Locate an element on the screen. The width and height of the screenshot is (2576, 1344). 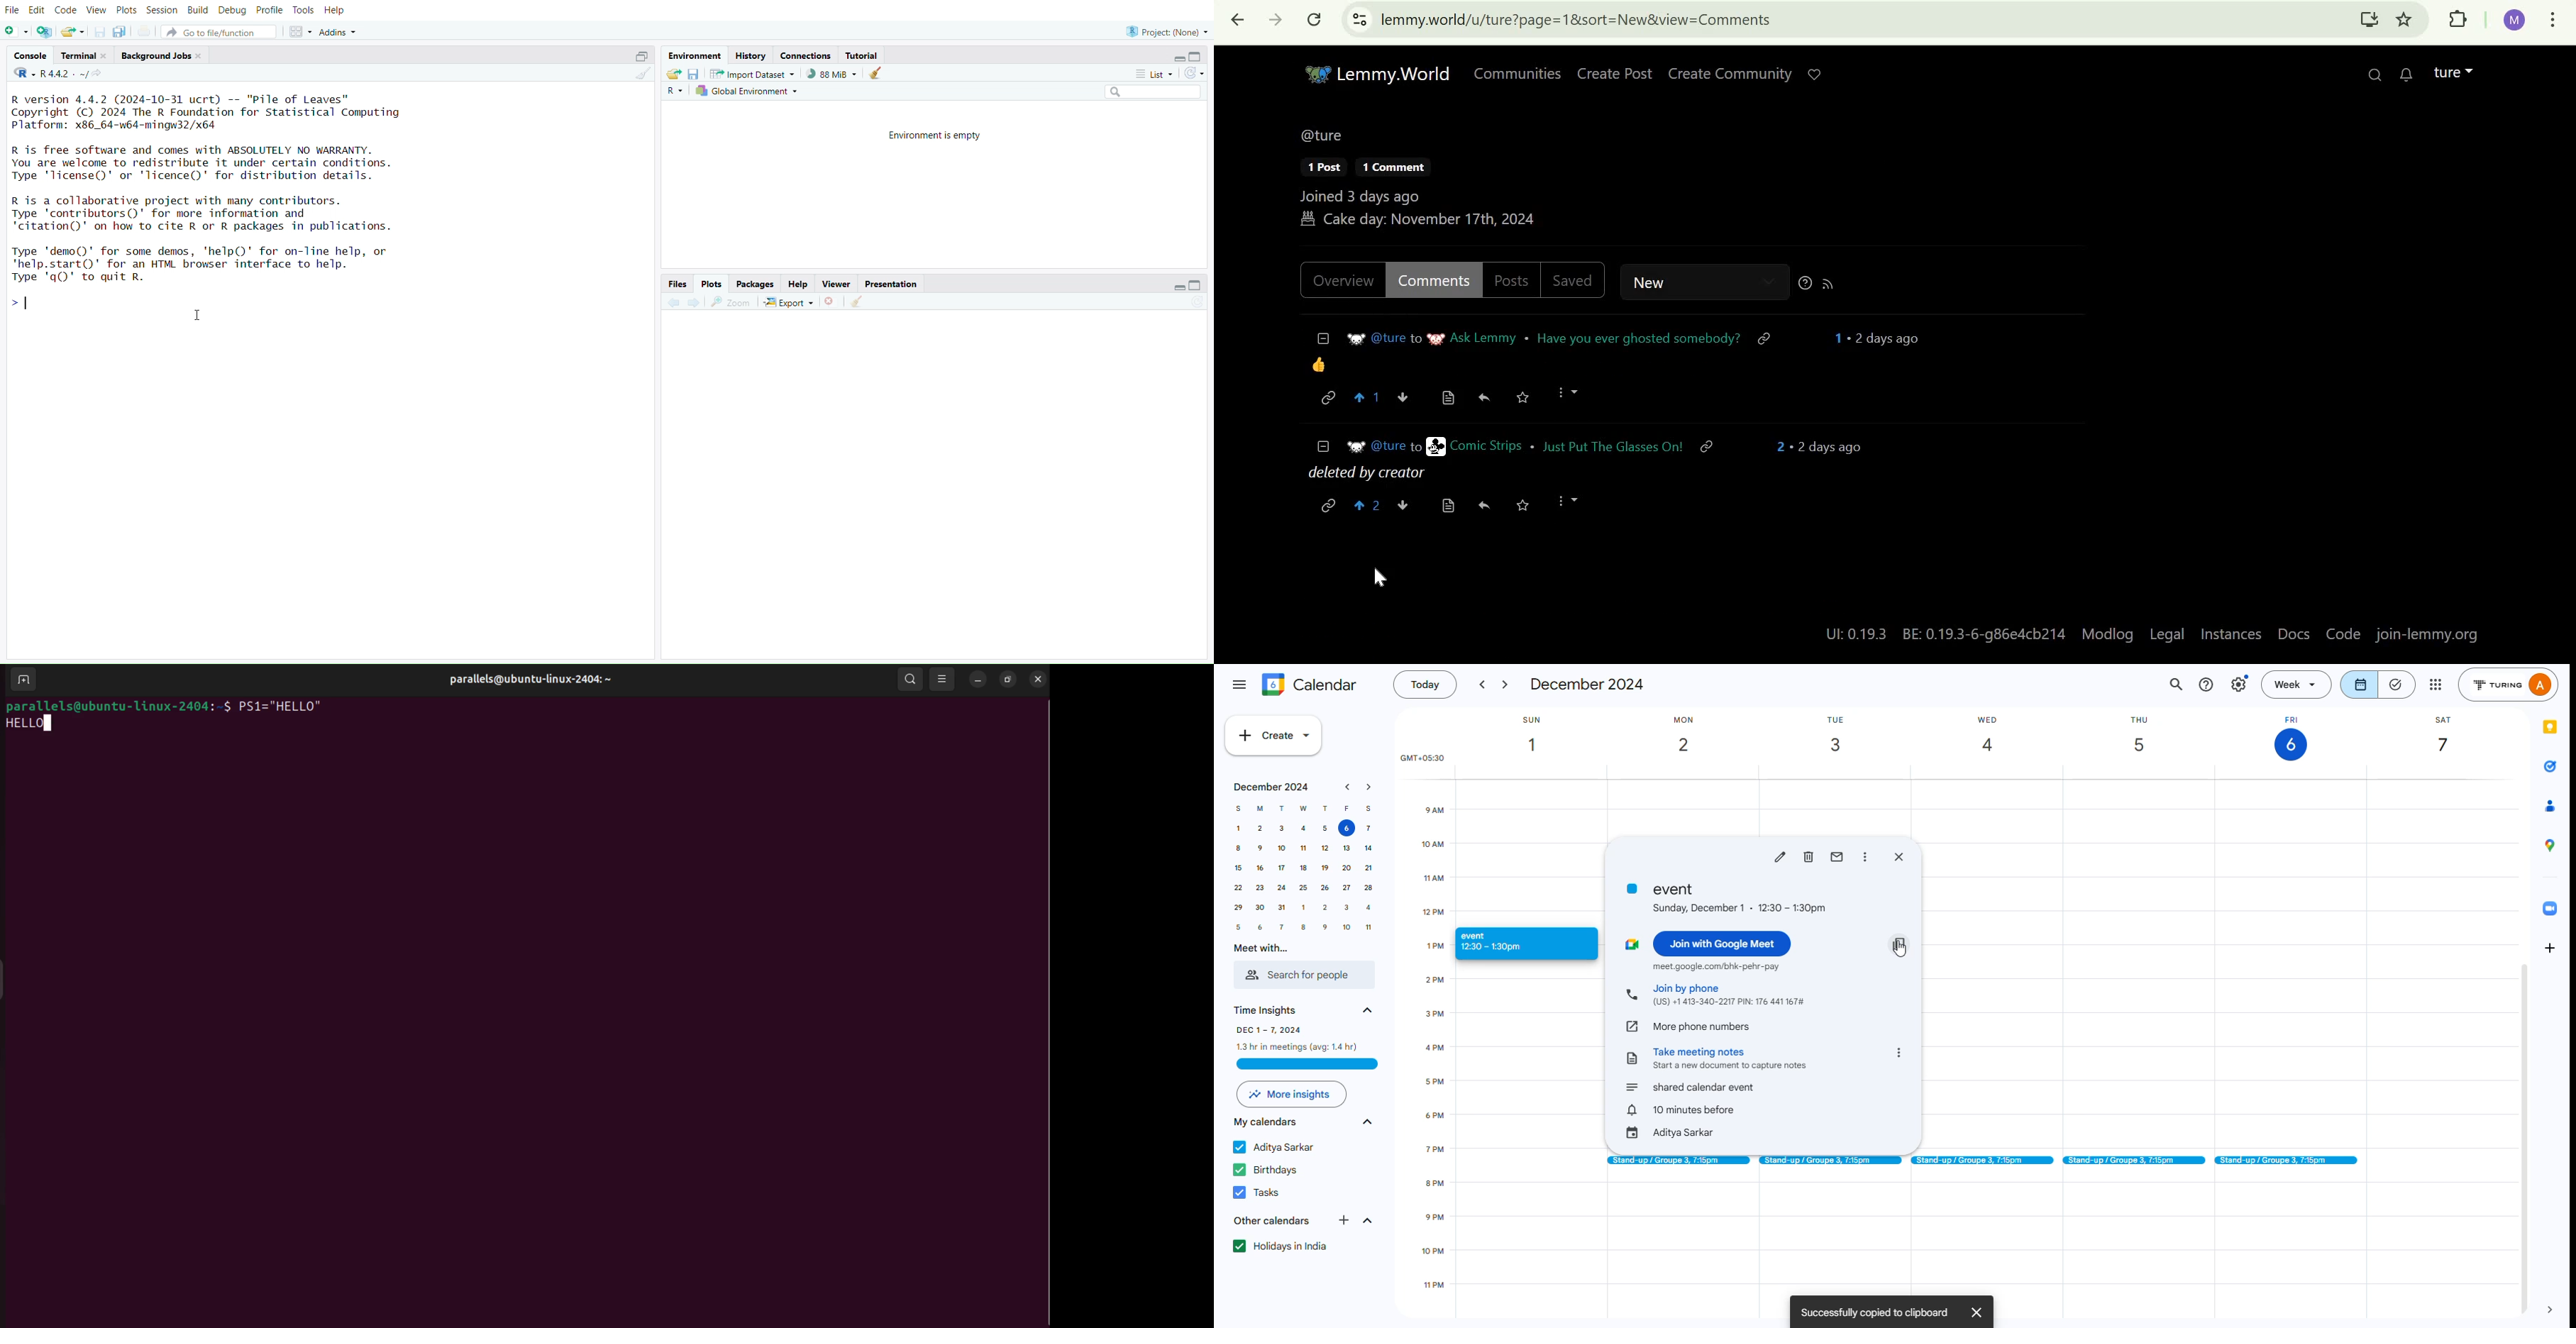
tutorial is located at coordinates (865, 55).